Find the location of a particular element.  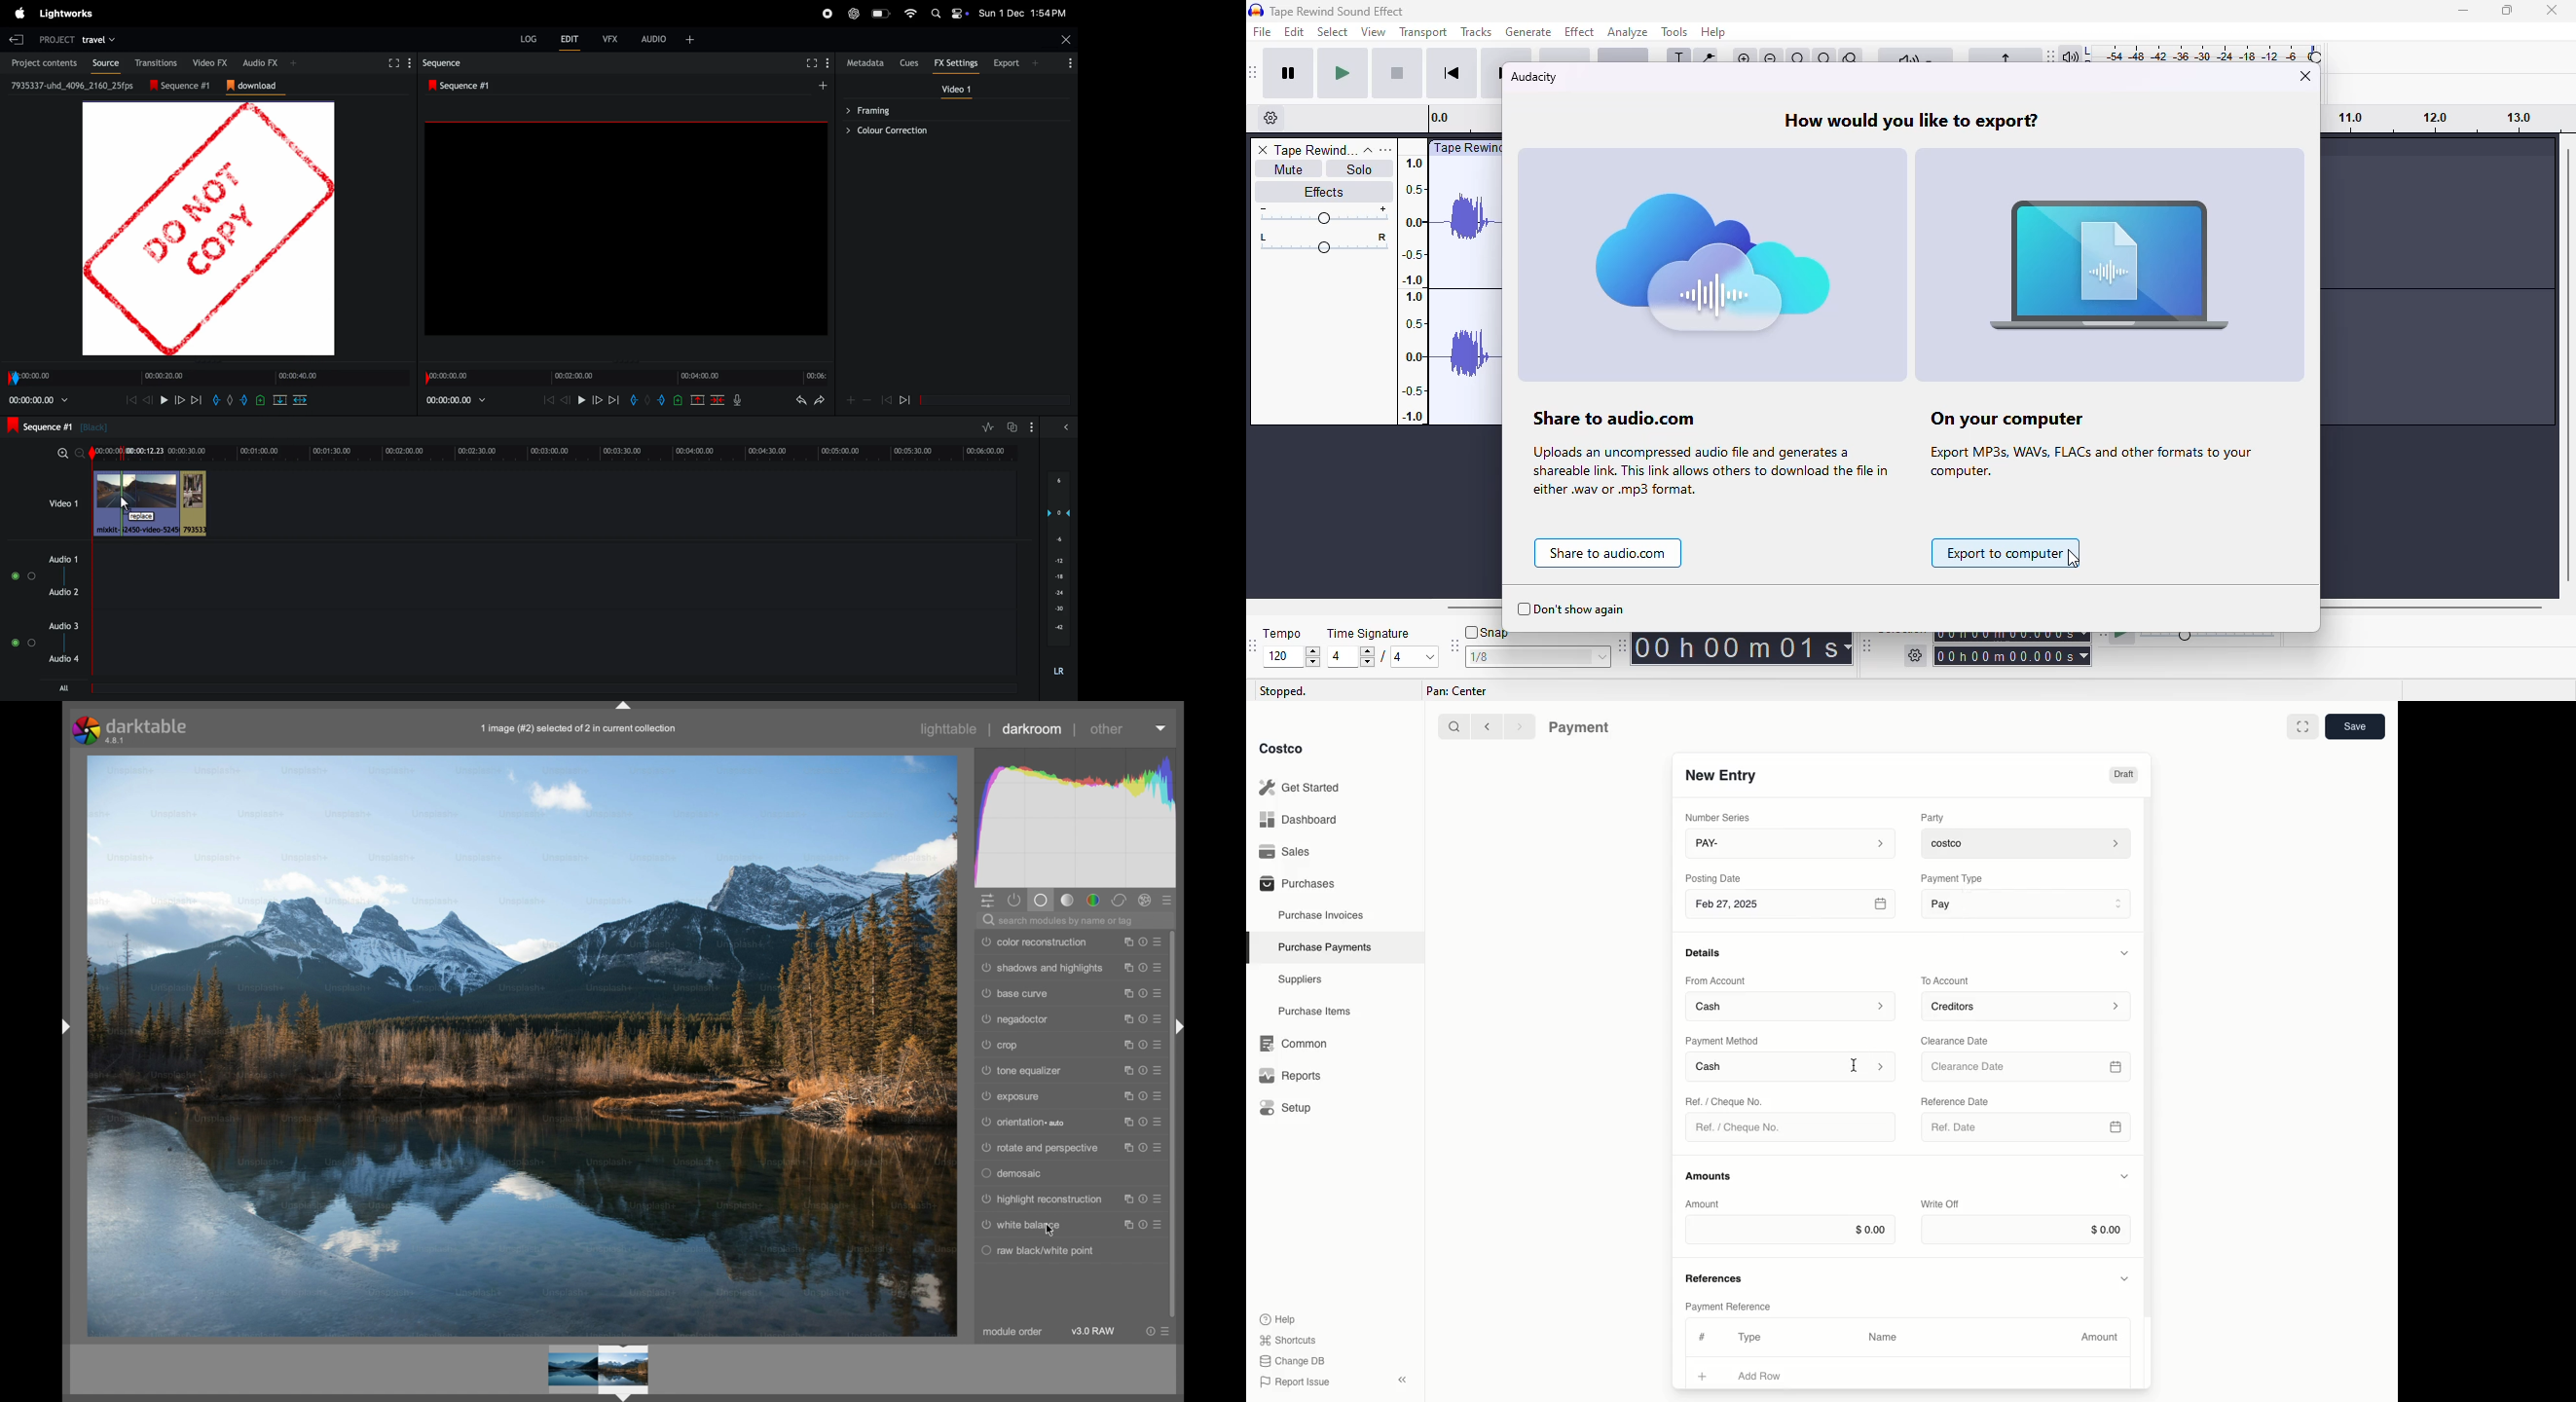

audio 3 is located at coordinates (62, 626).